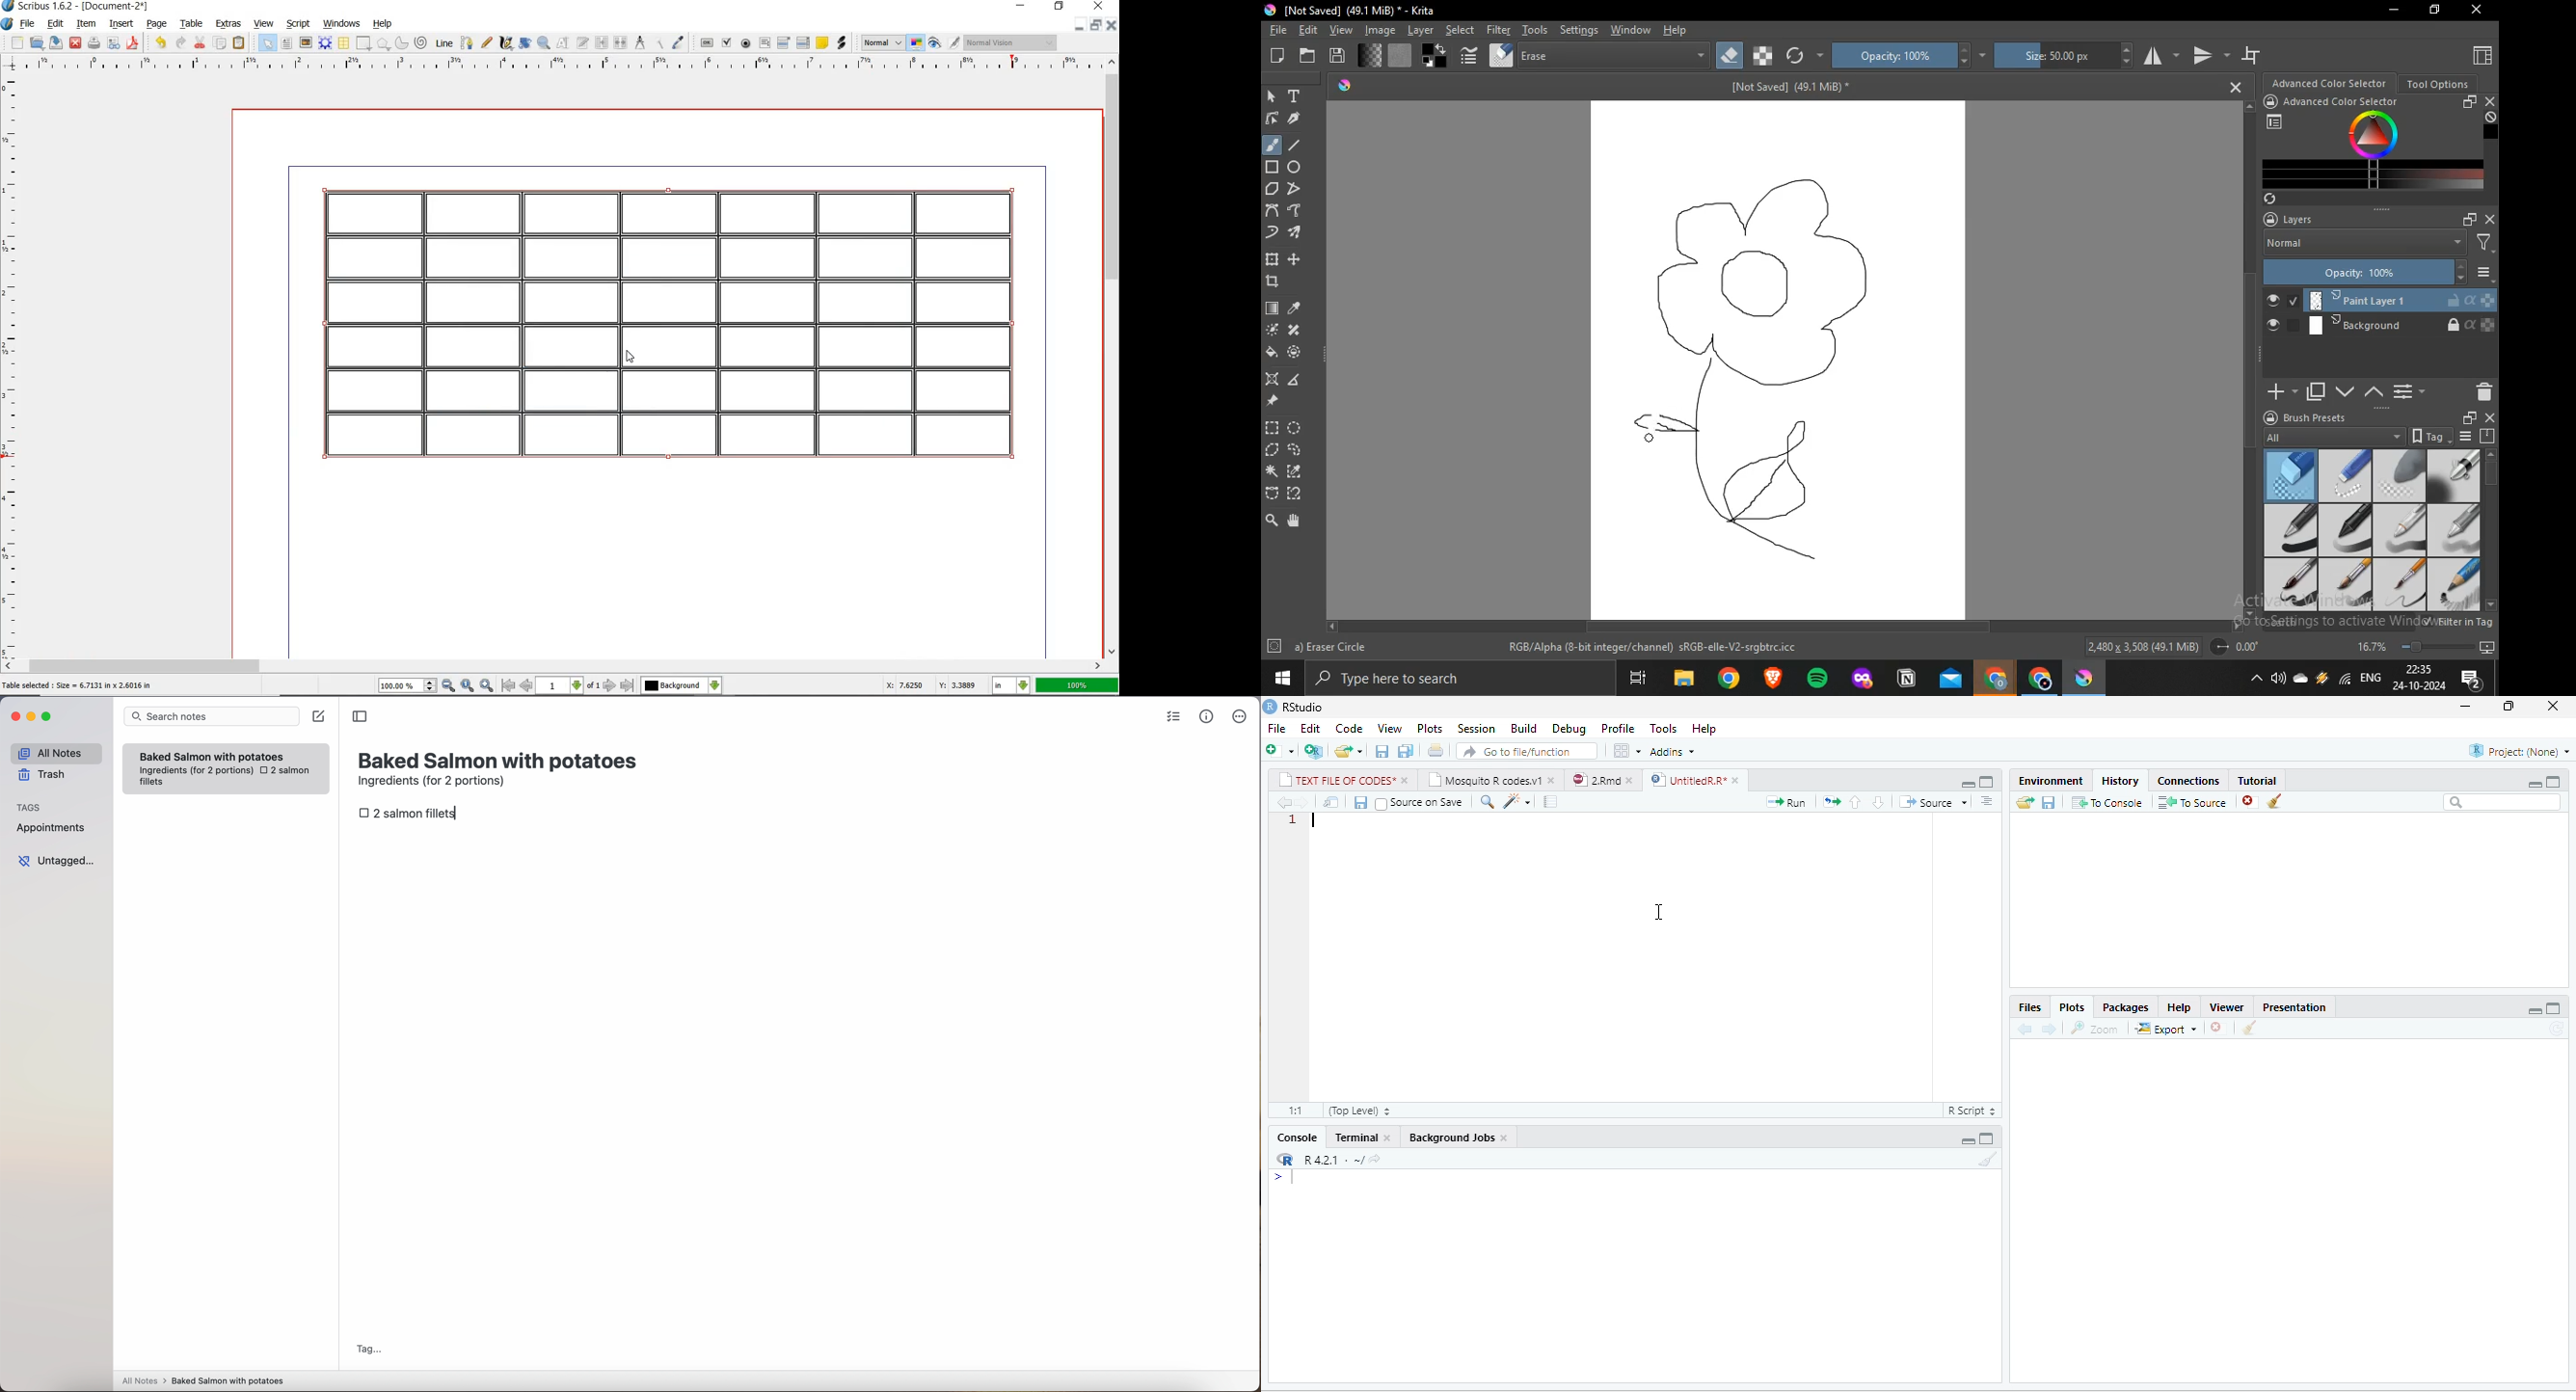  Describe the element at coordinates (2559, 1030) in the screenshot. I see `refresh` at that location.